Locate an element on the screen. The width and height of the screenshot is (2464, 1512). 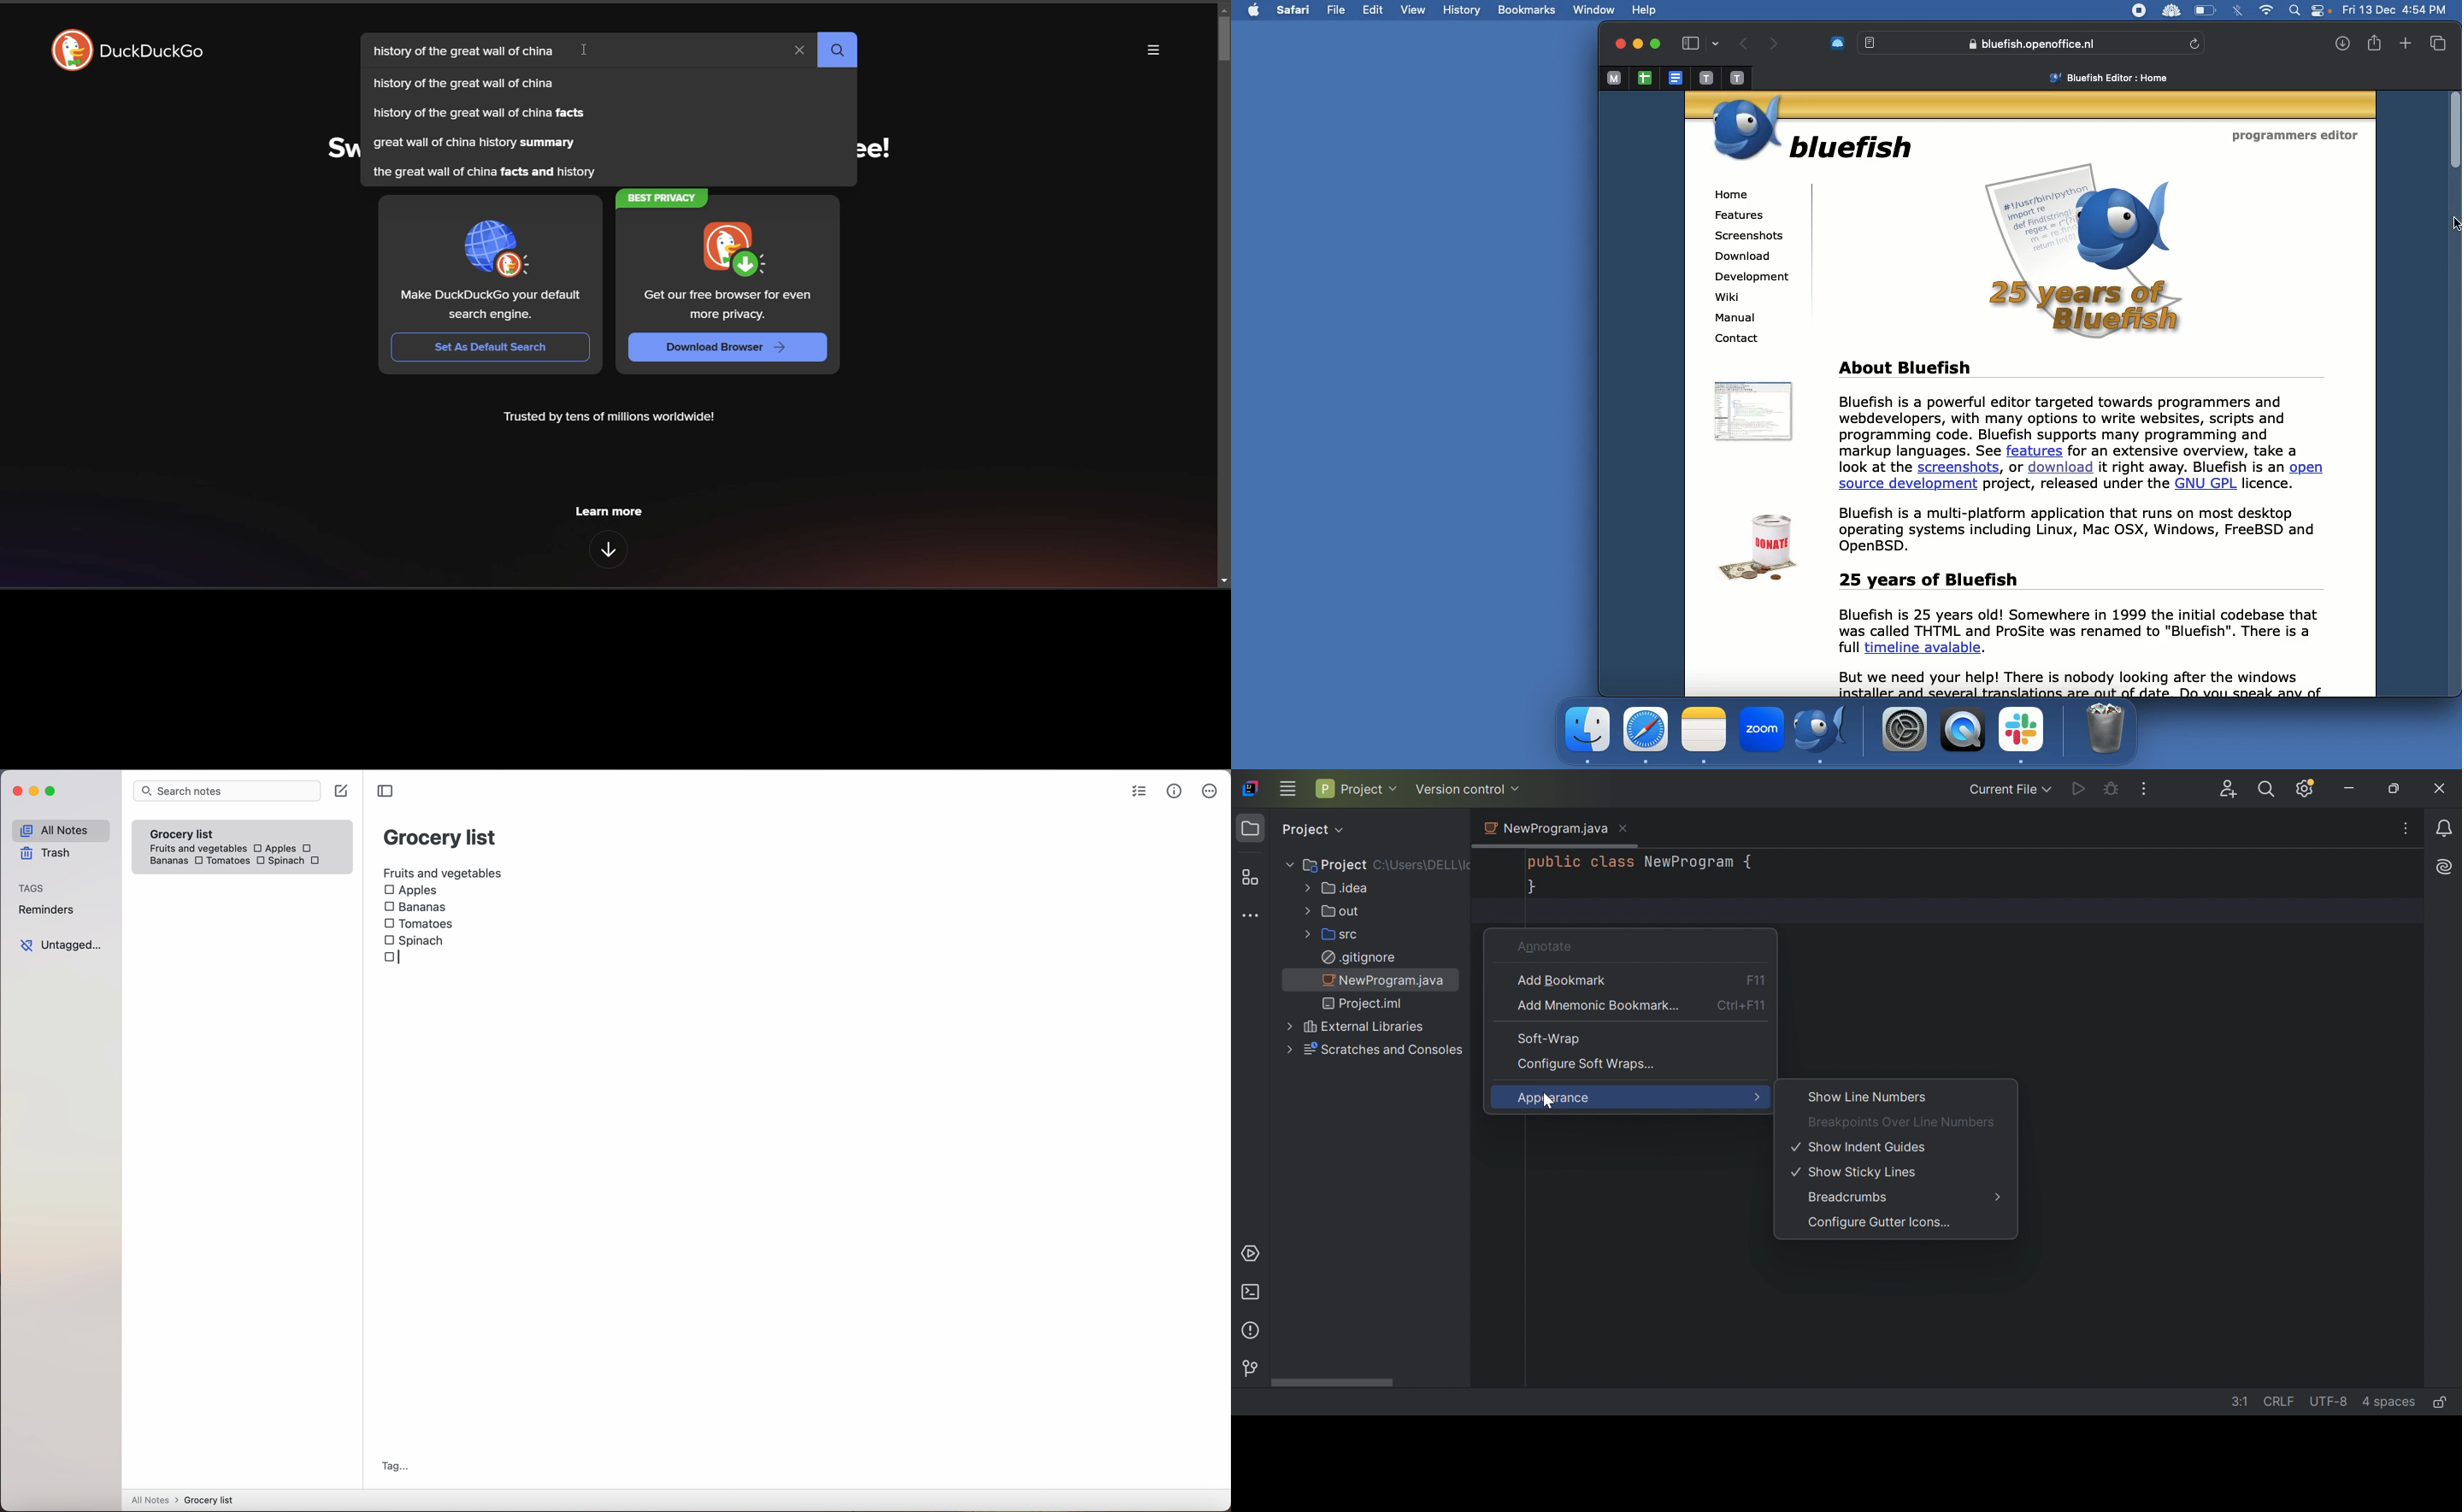
Add mneumonic Bookmark... is located at coordinates (1597, 1006).